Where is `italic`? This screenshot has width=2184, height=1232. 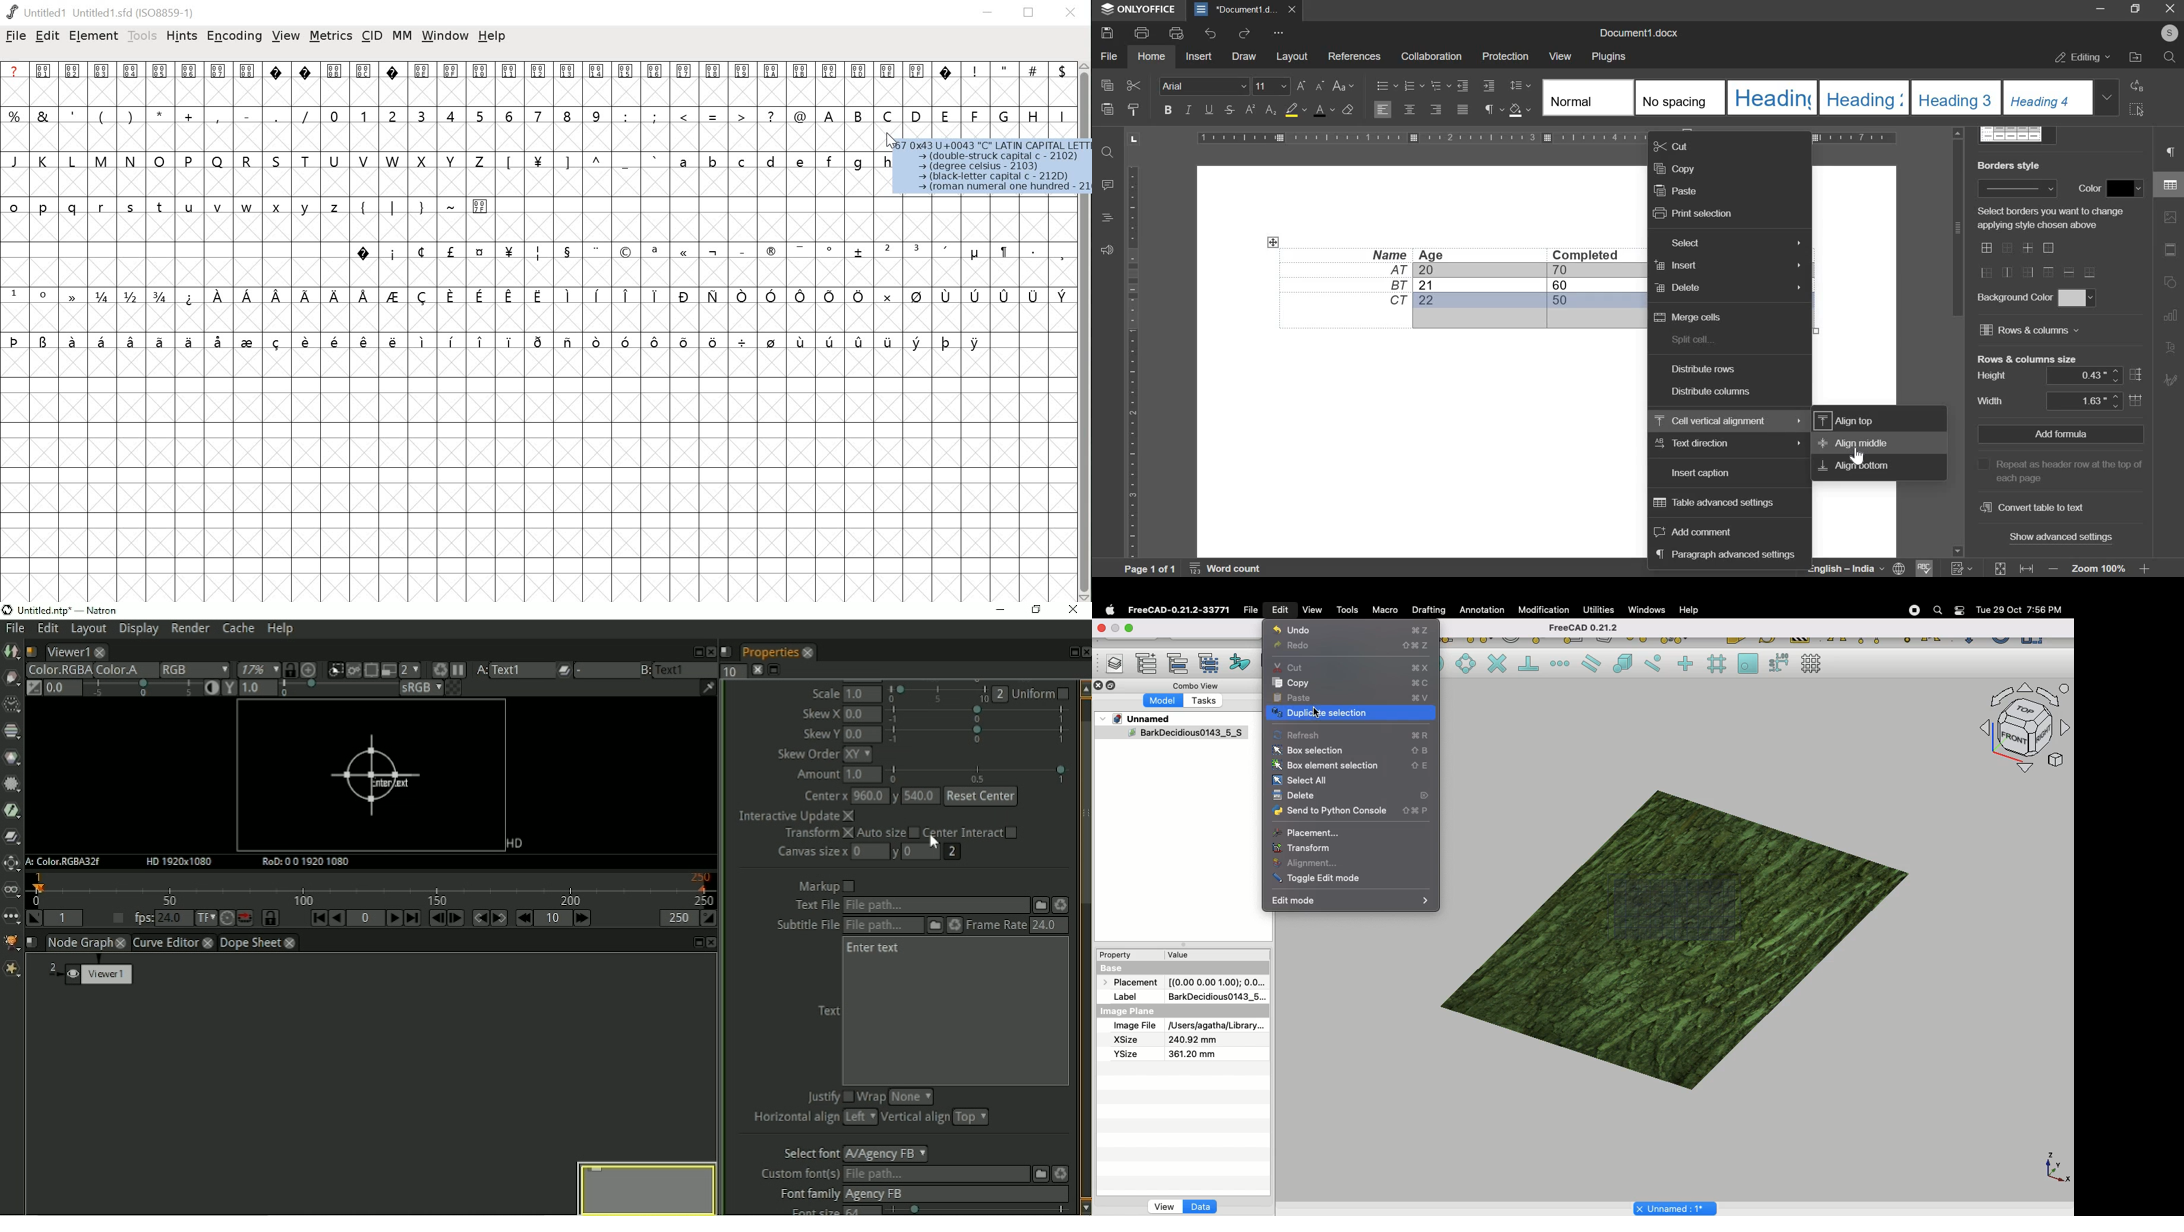
italic is located at coordinates (1187, 109).